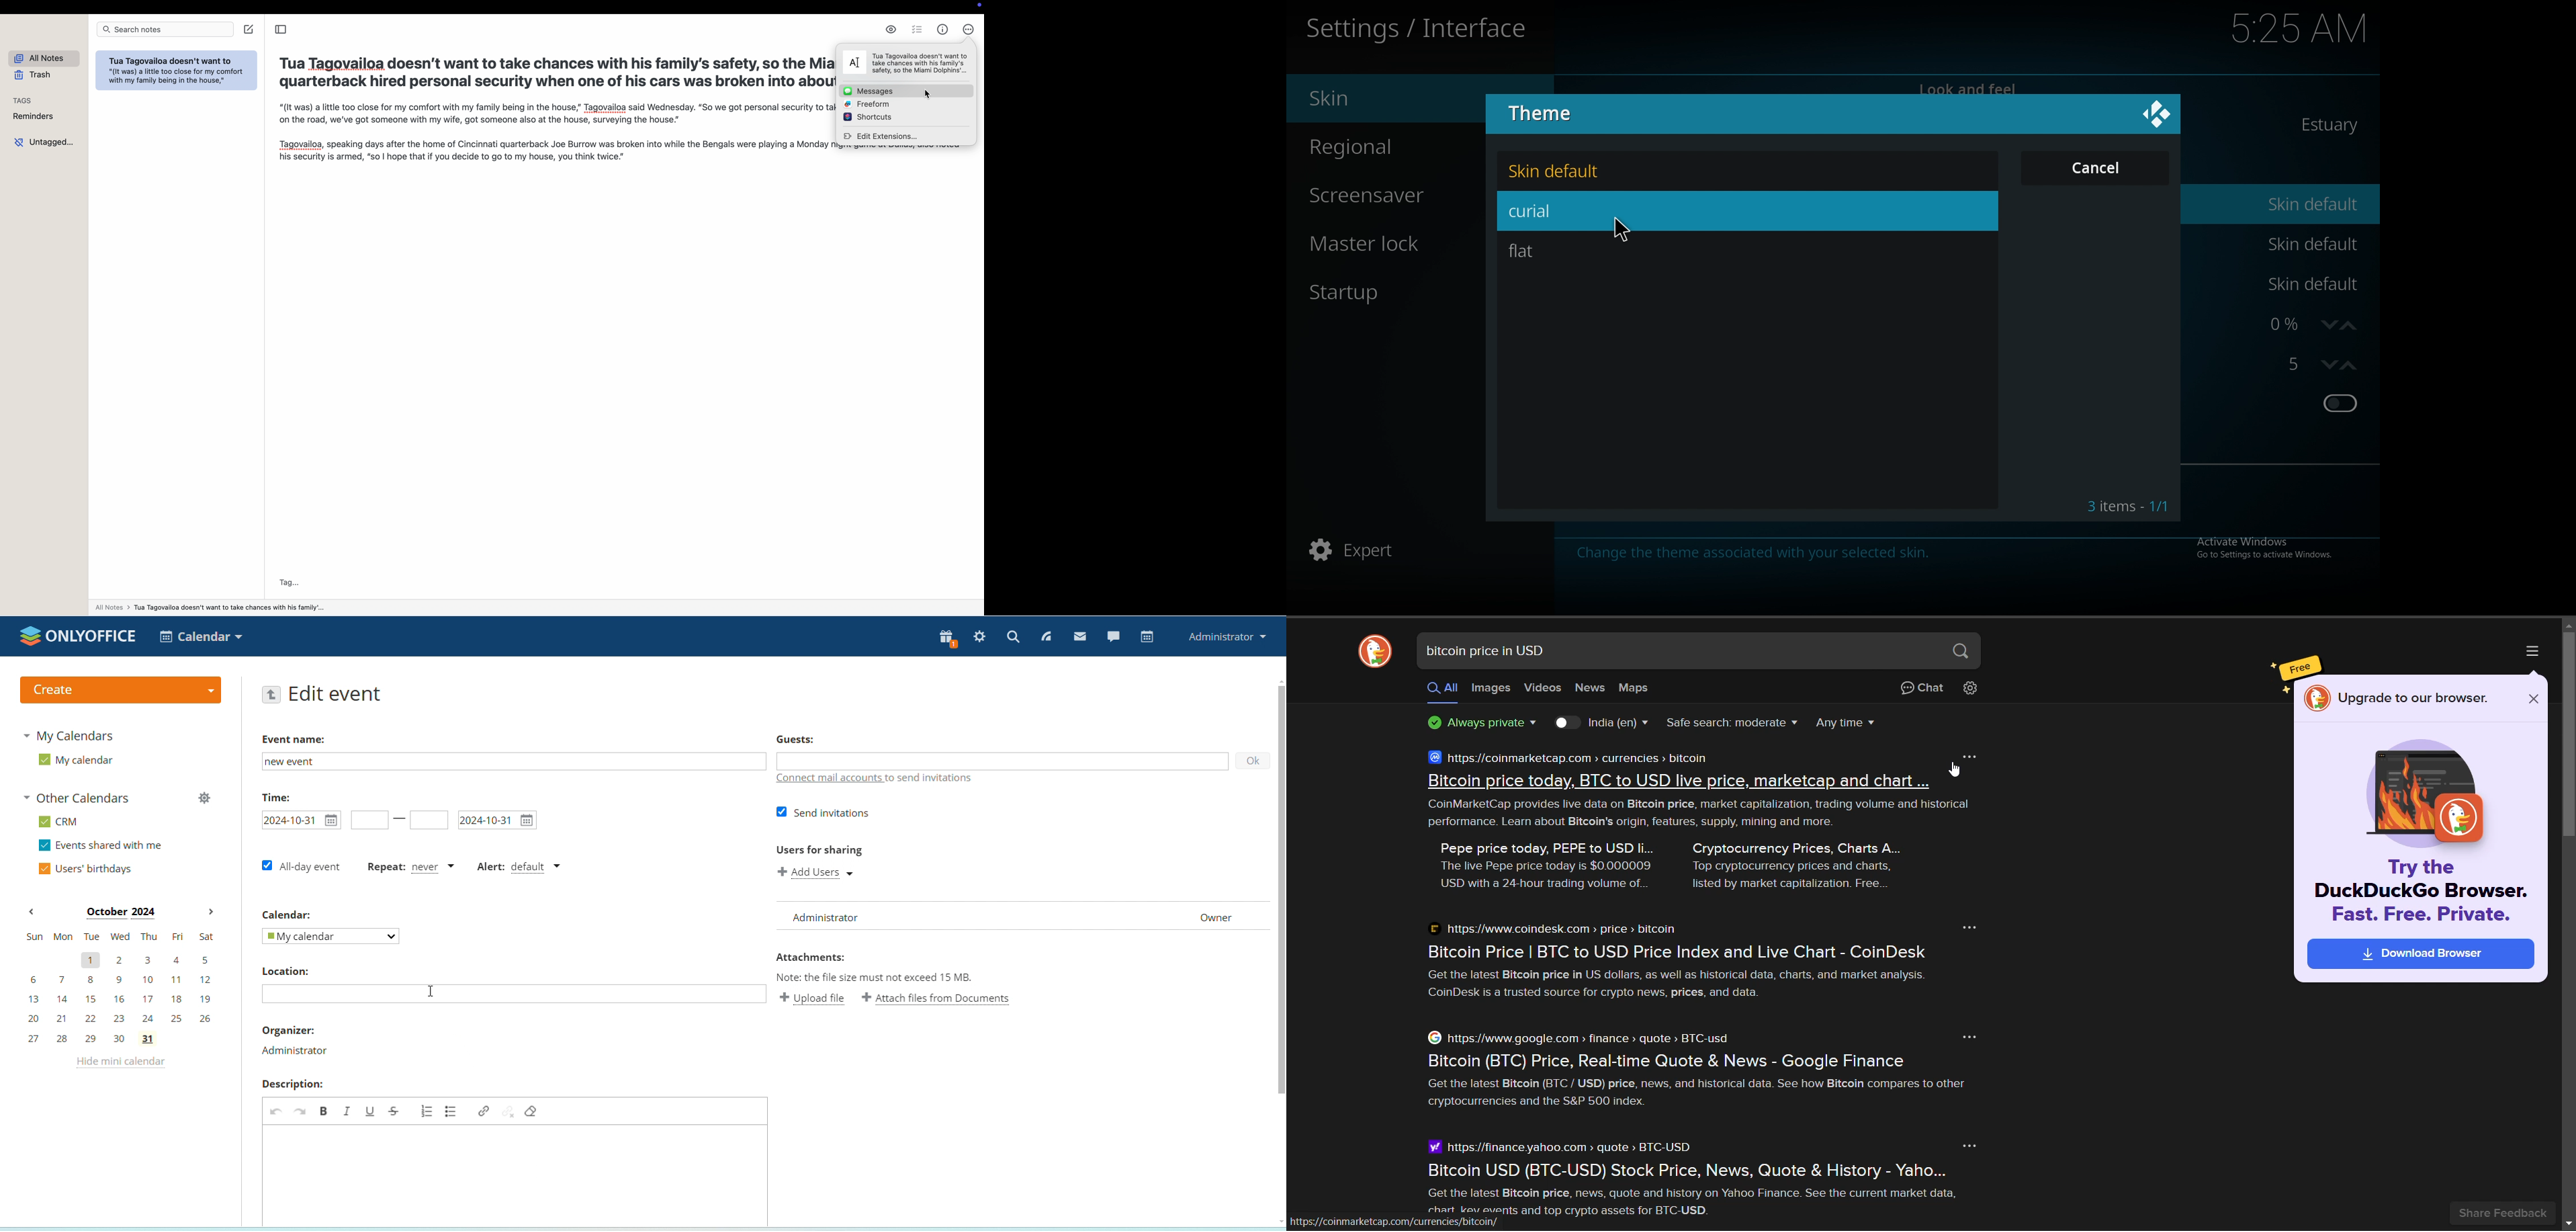 The width and height of the screenshot is (2576, 1232). What do you see at coordinates (1642, 651) in the screenshot?
I see `search bar` at bounding box center [1642, 651].